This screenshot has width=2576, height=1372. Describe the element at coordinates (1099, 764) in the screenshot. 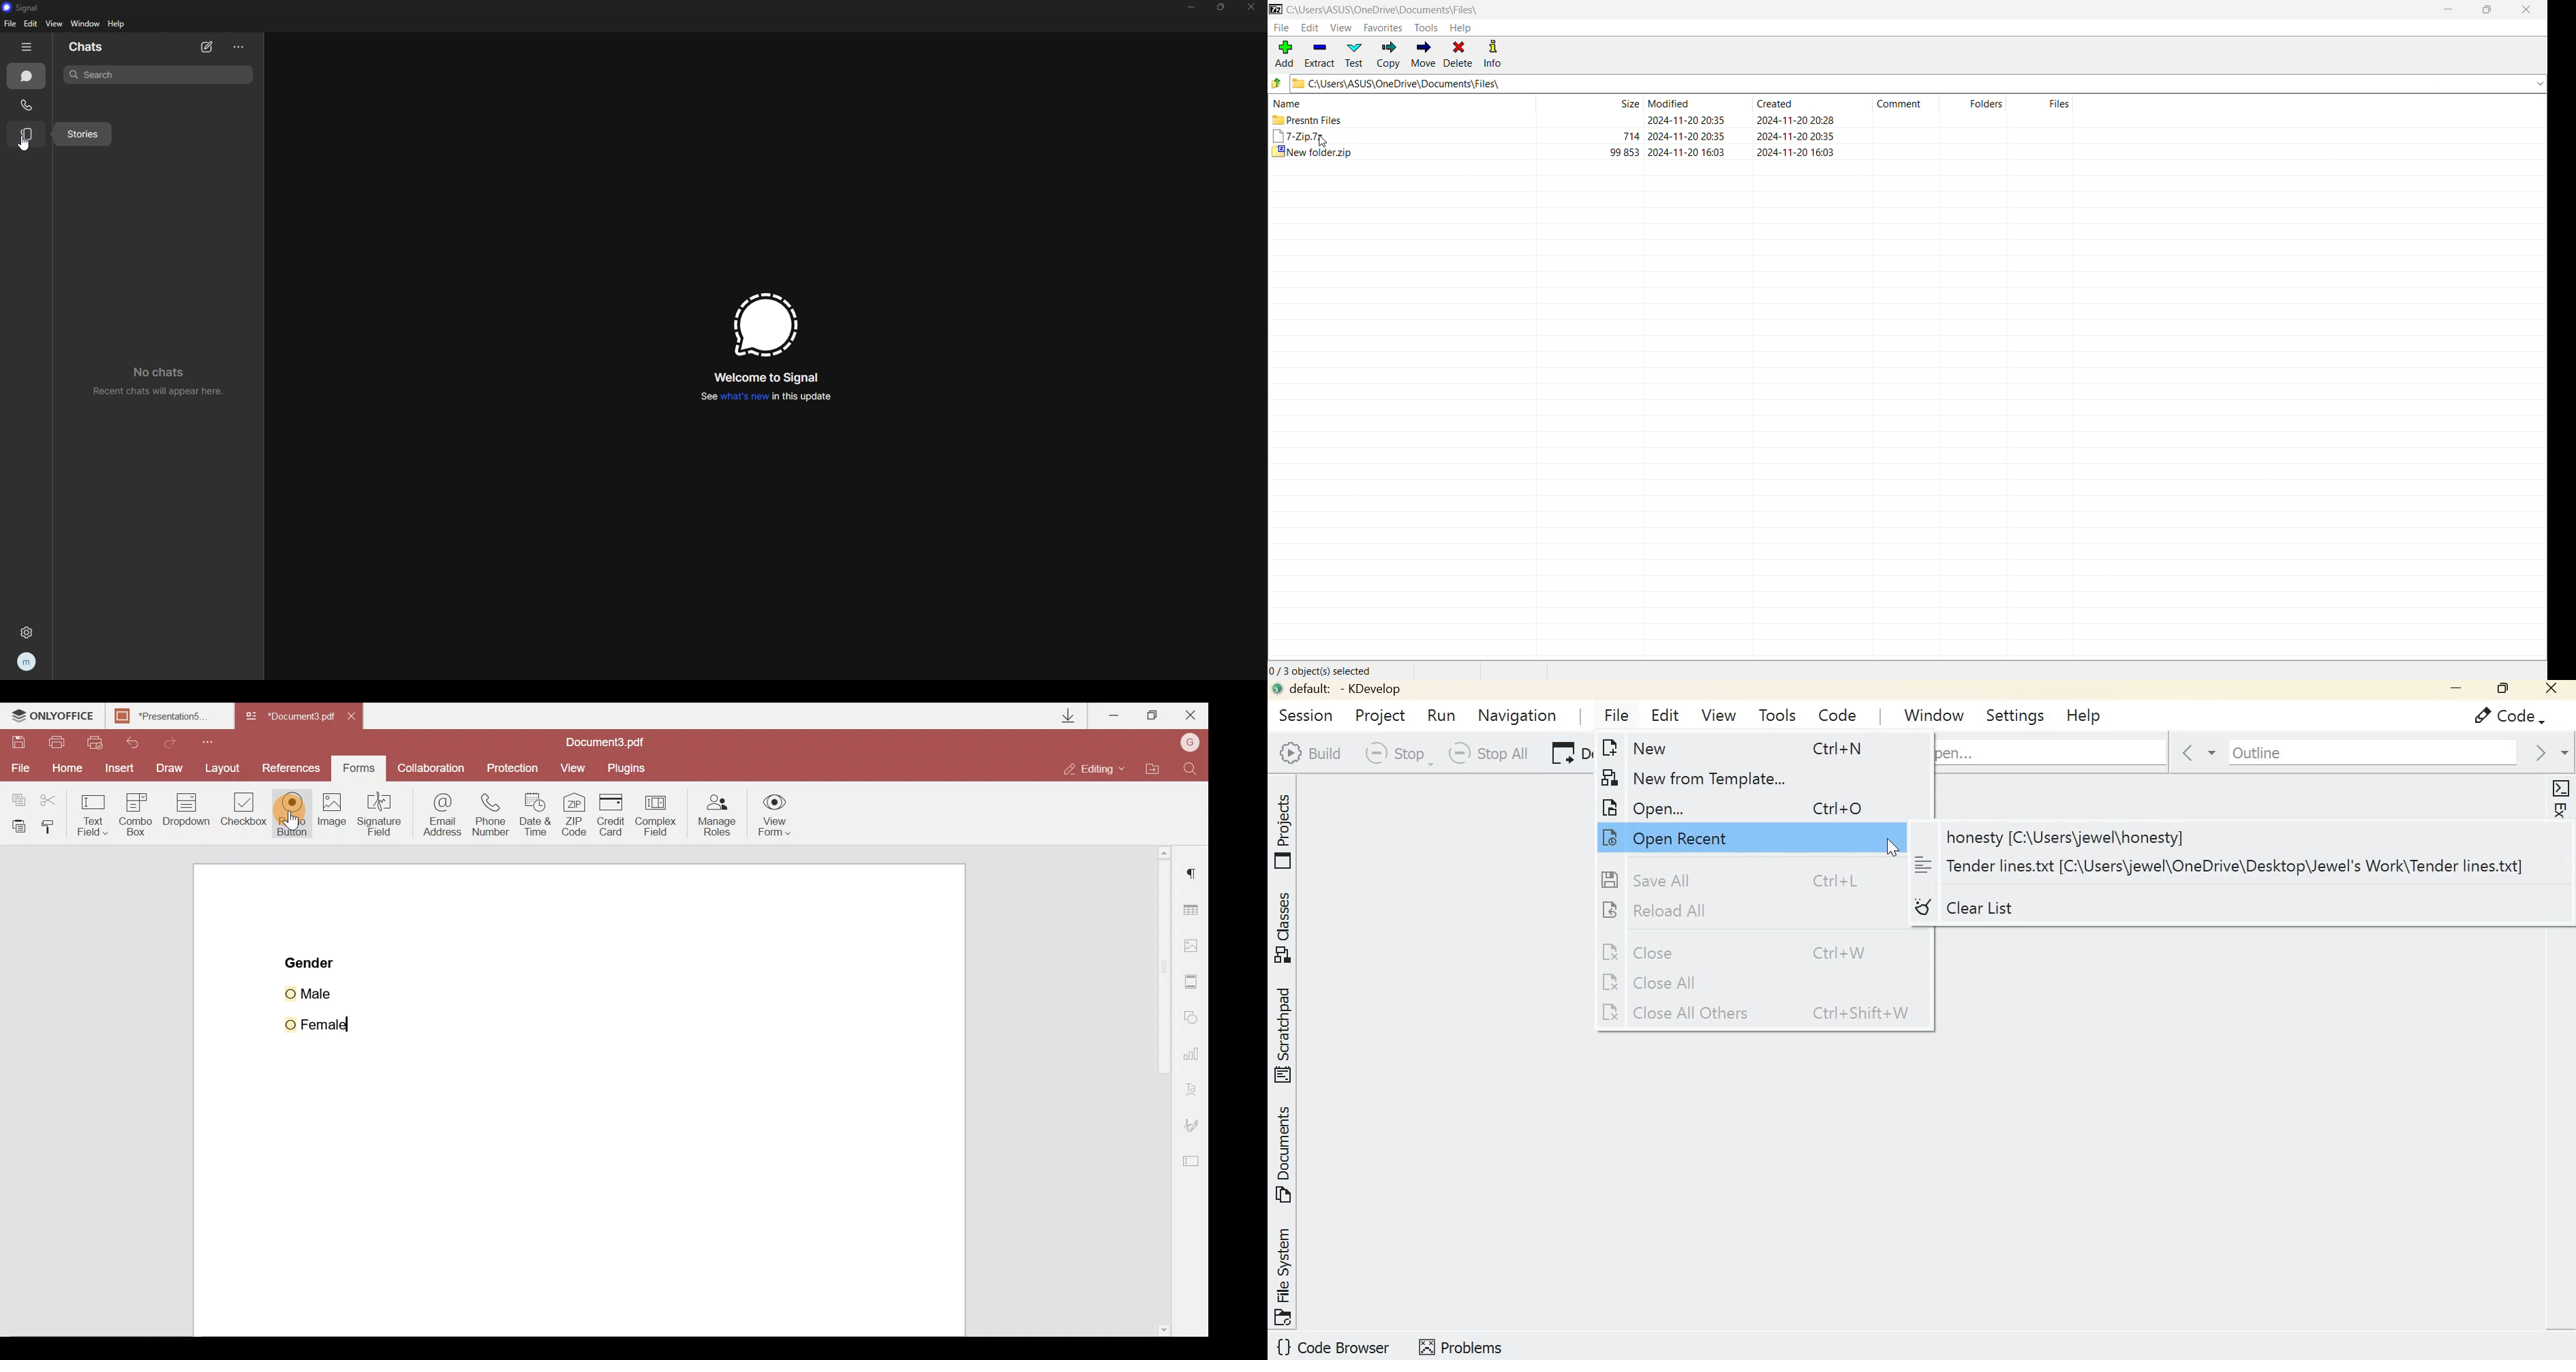

I see `Editing mode` at that location.